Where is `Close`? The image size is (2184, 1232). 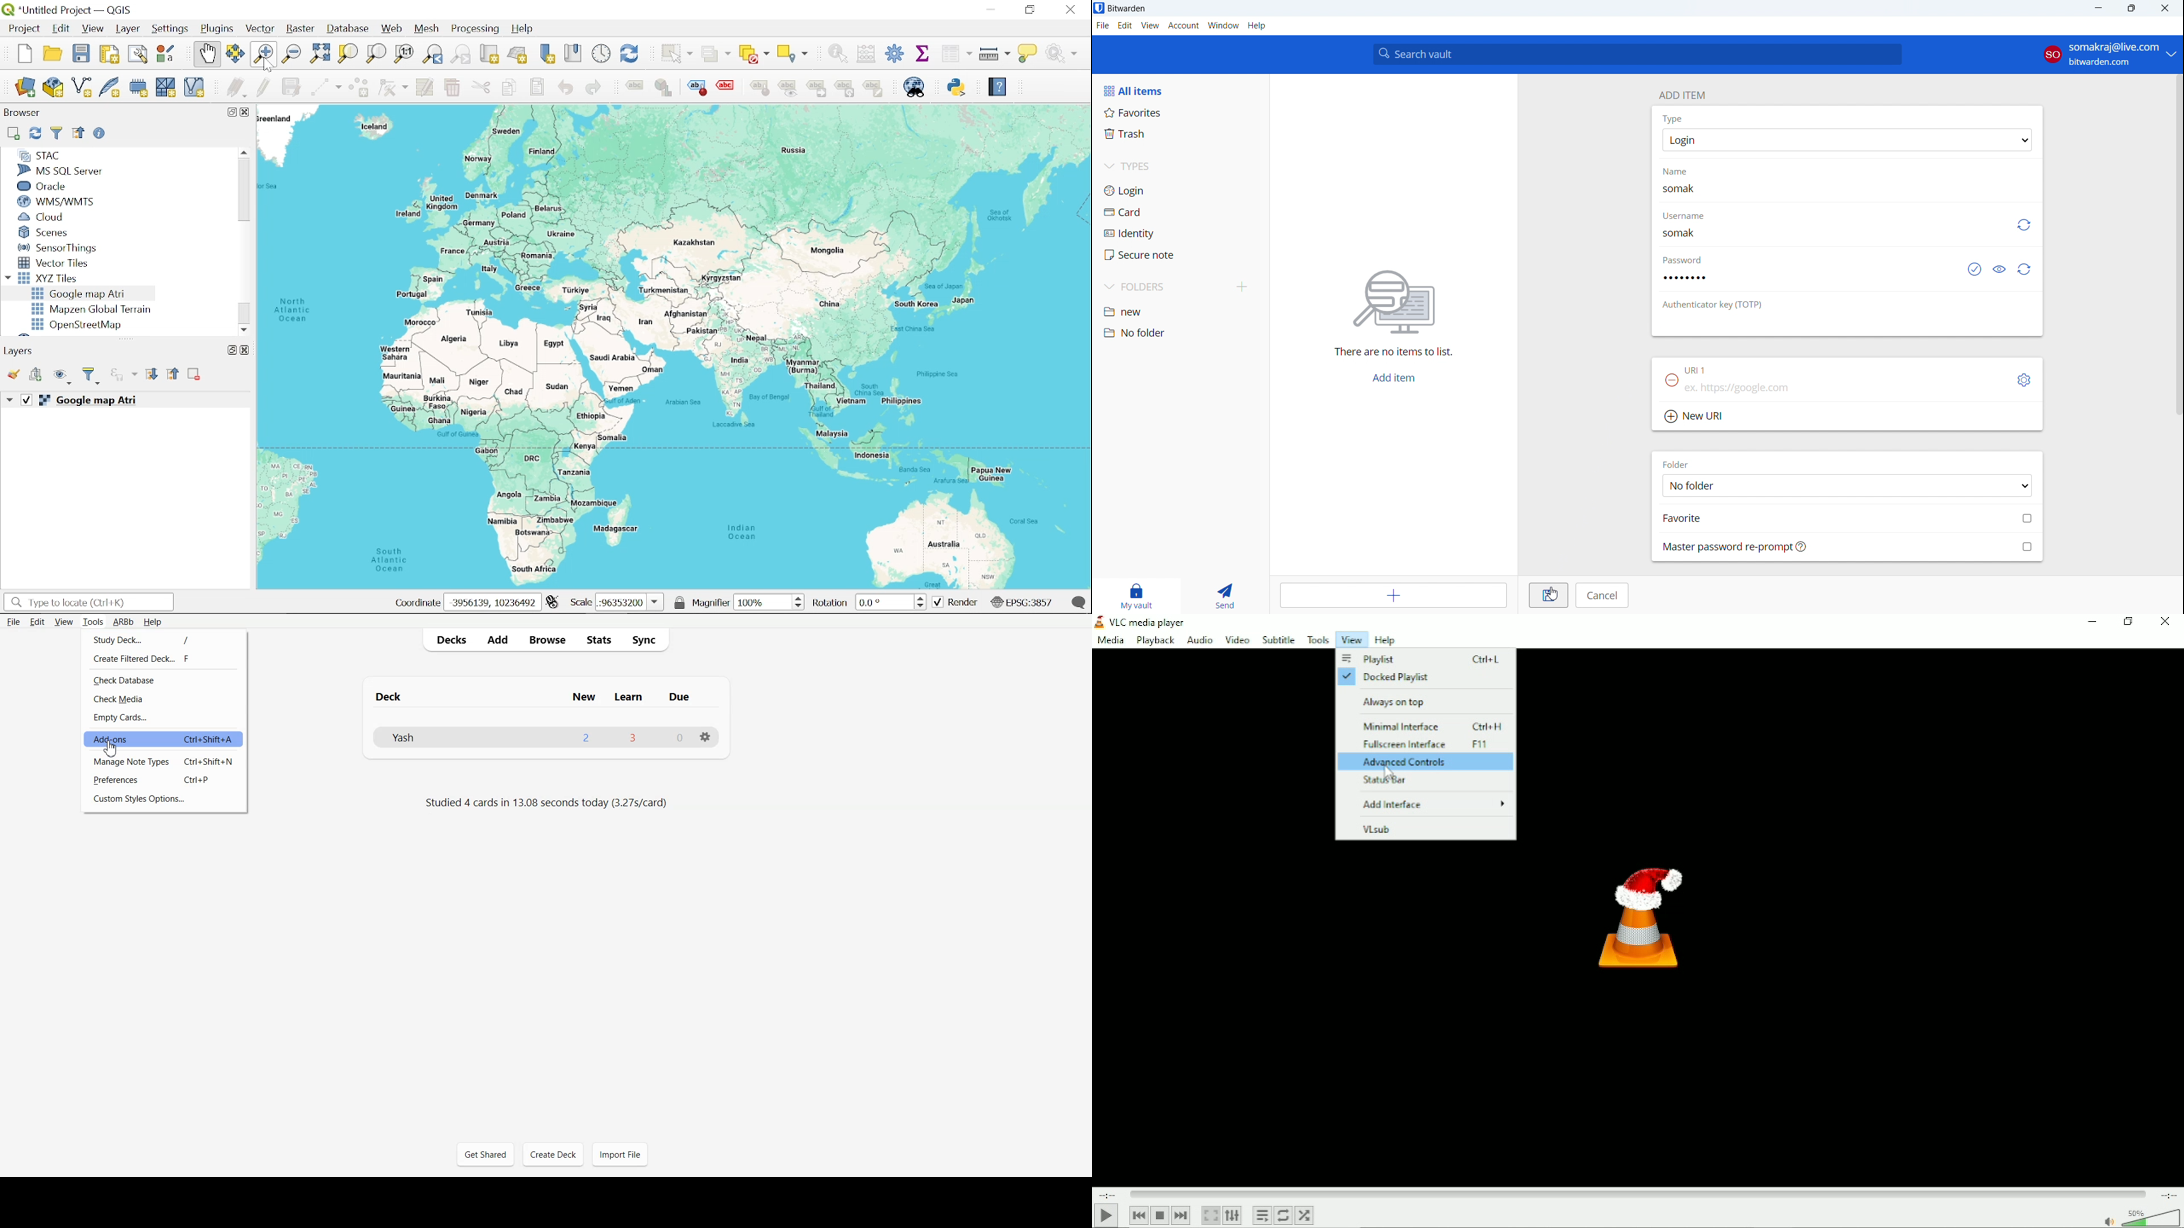
Close is located at coordinates (1072, 10).